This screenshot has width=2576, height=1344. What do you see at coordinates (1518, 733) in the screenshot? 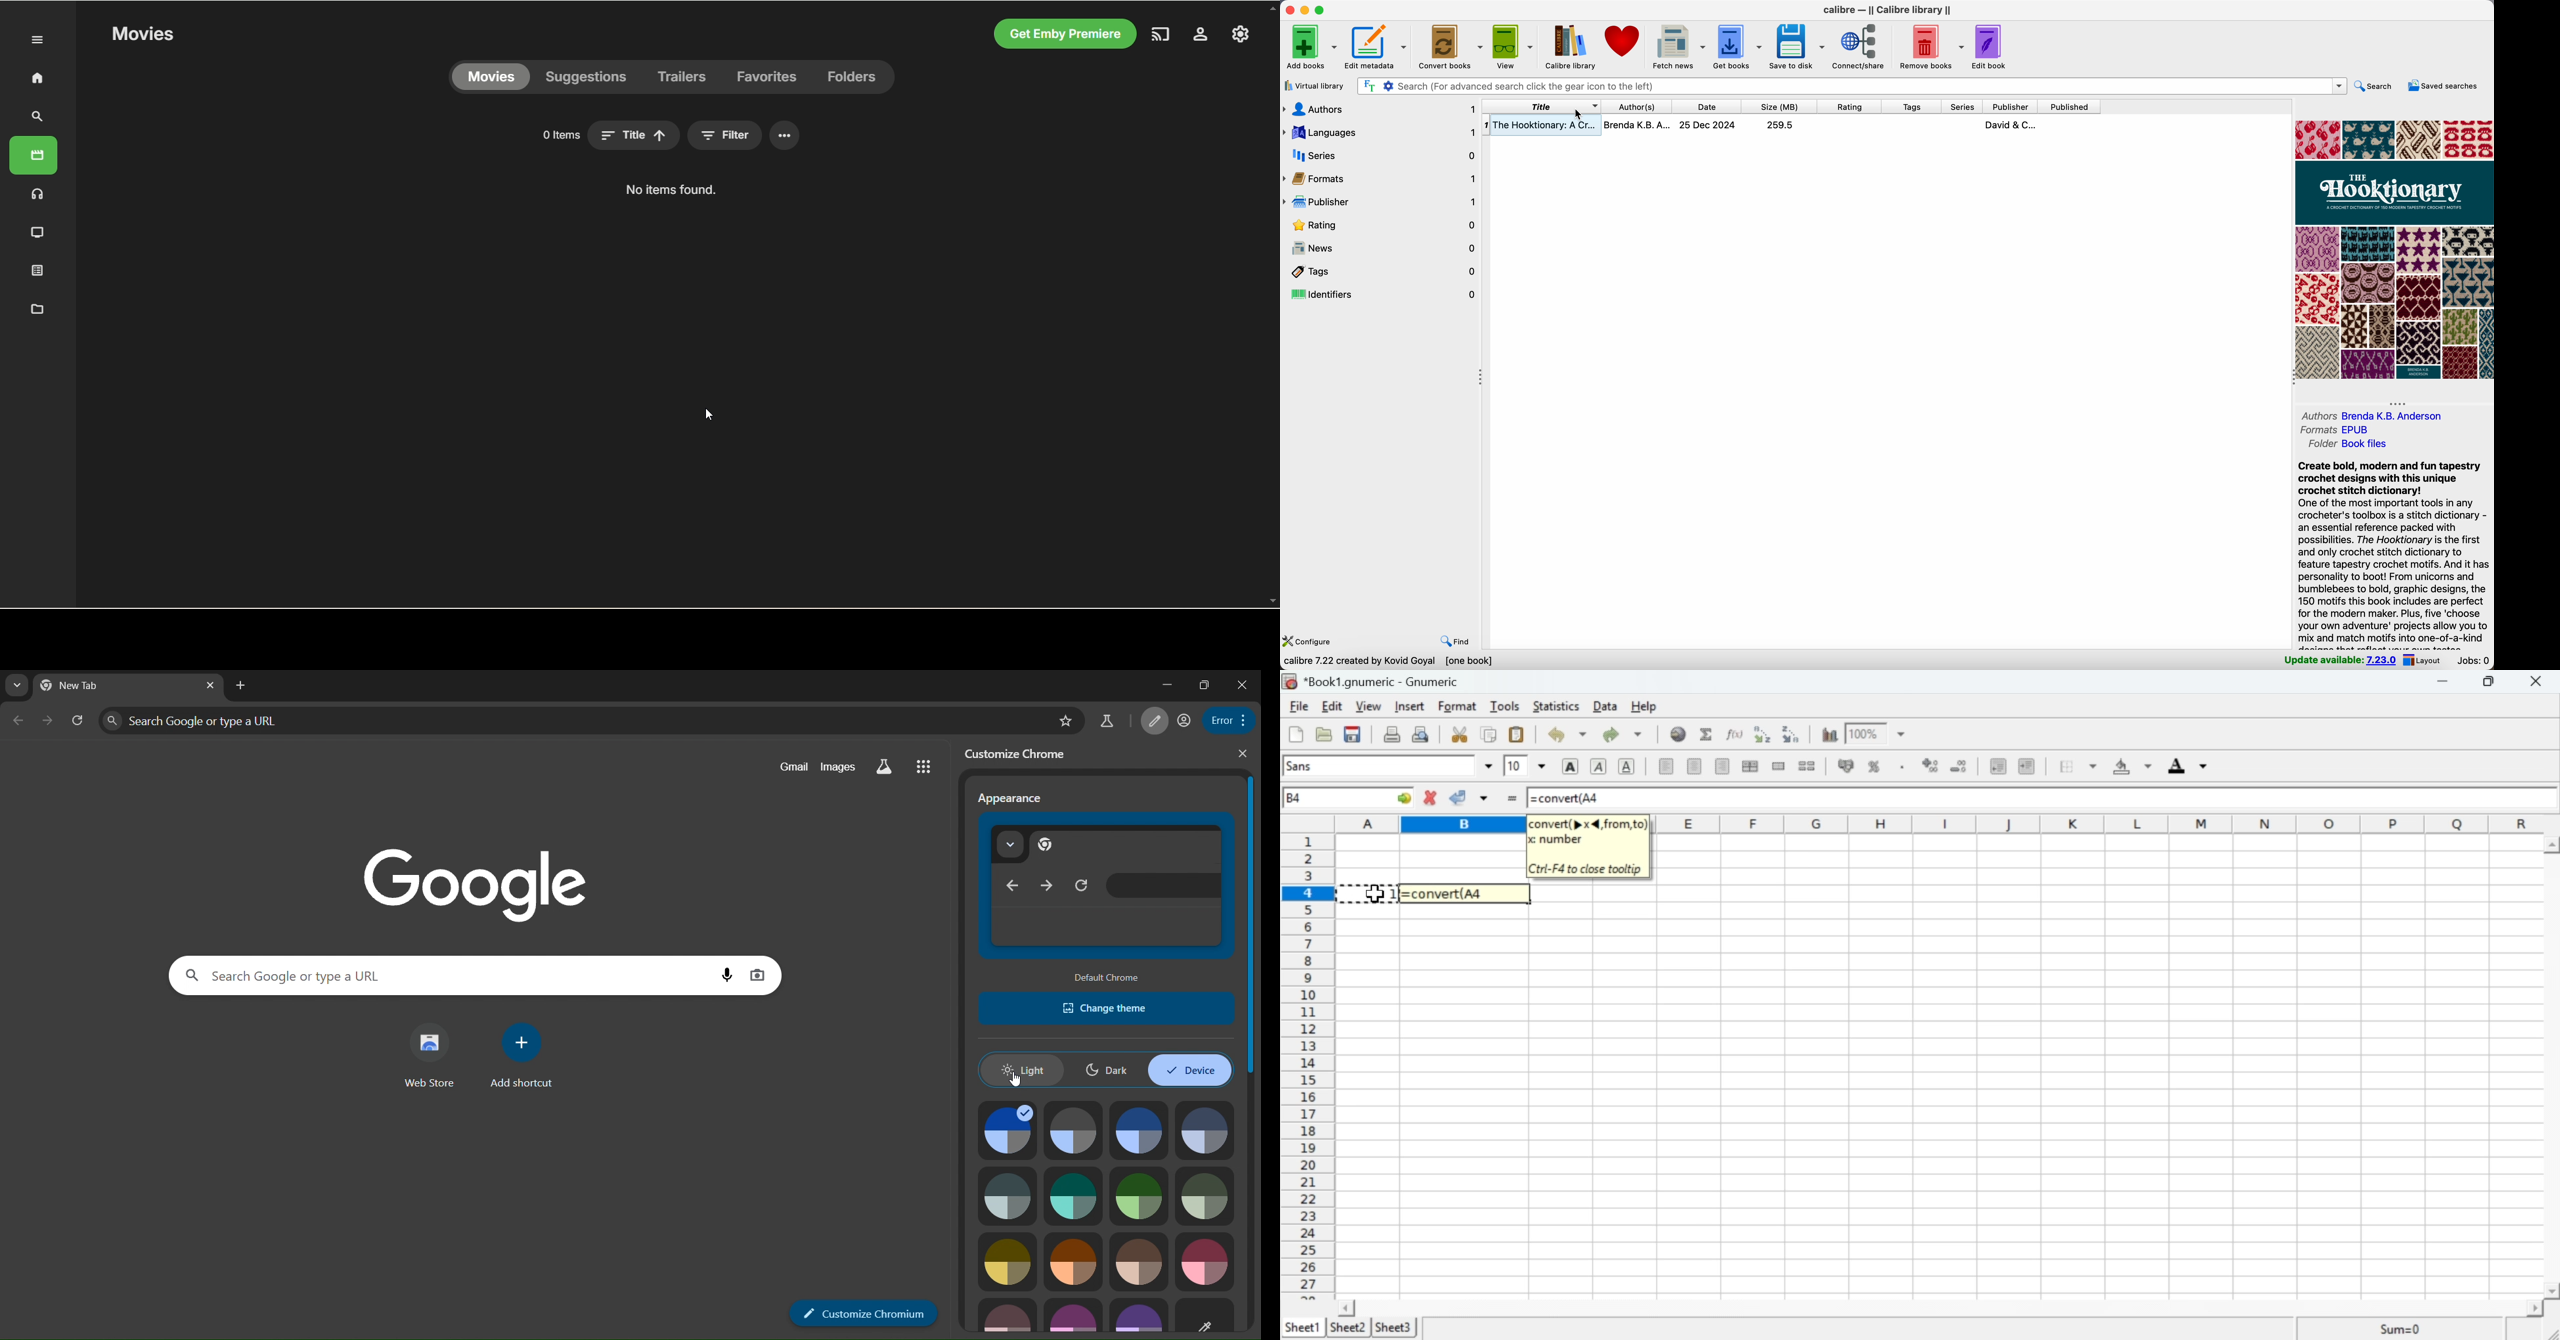
I see `Paste the clipboard` at bounding box center [1518, 733].